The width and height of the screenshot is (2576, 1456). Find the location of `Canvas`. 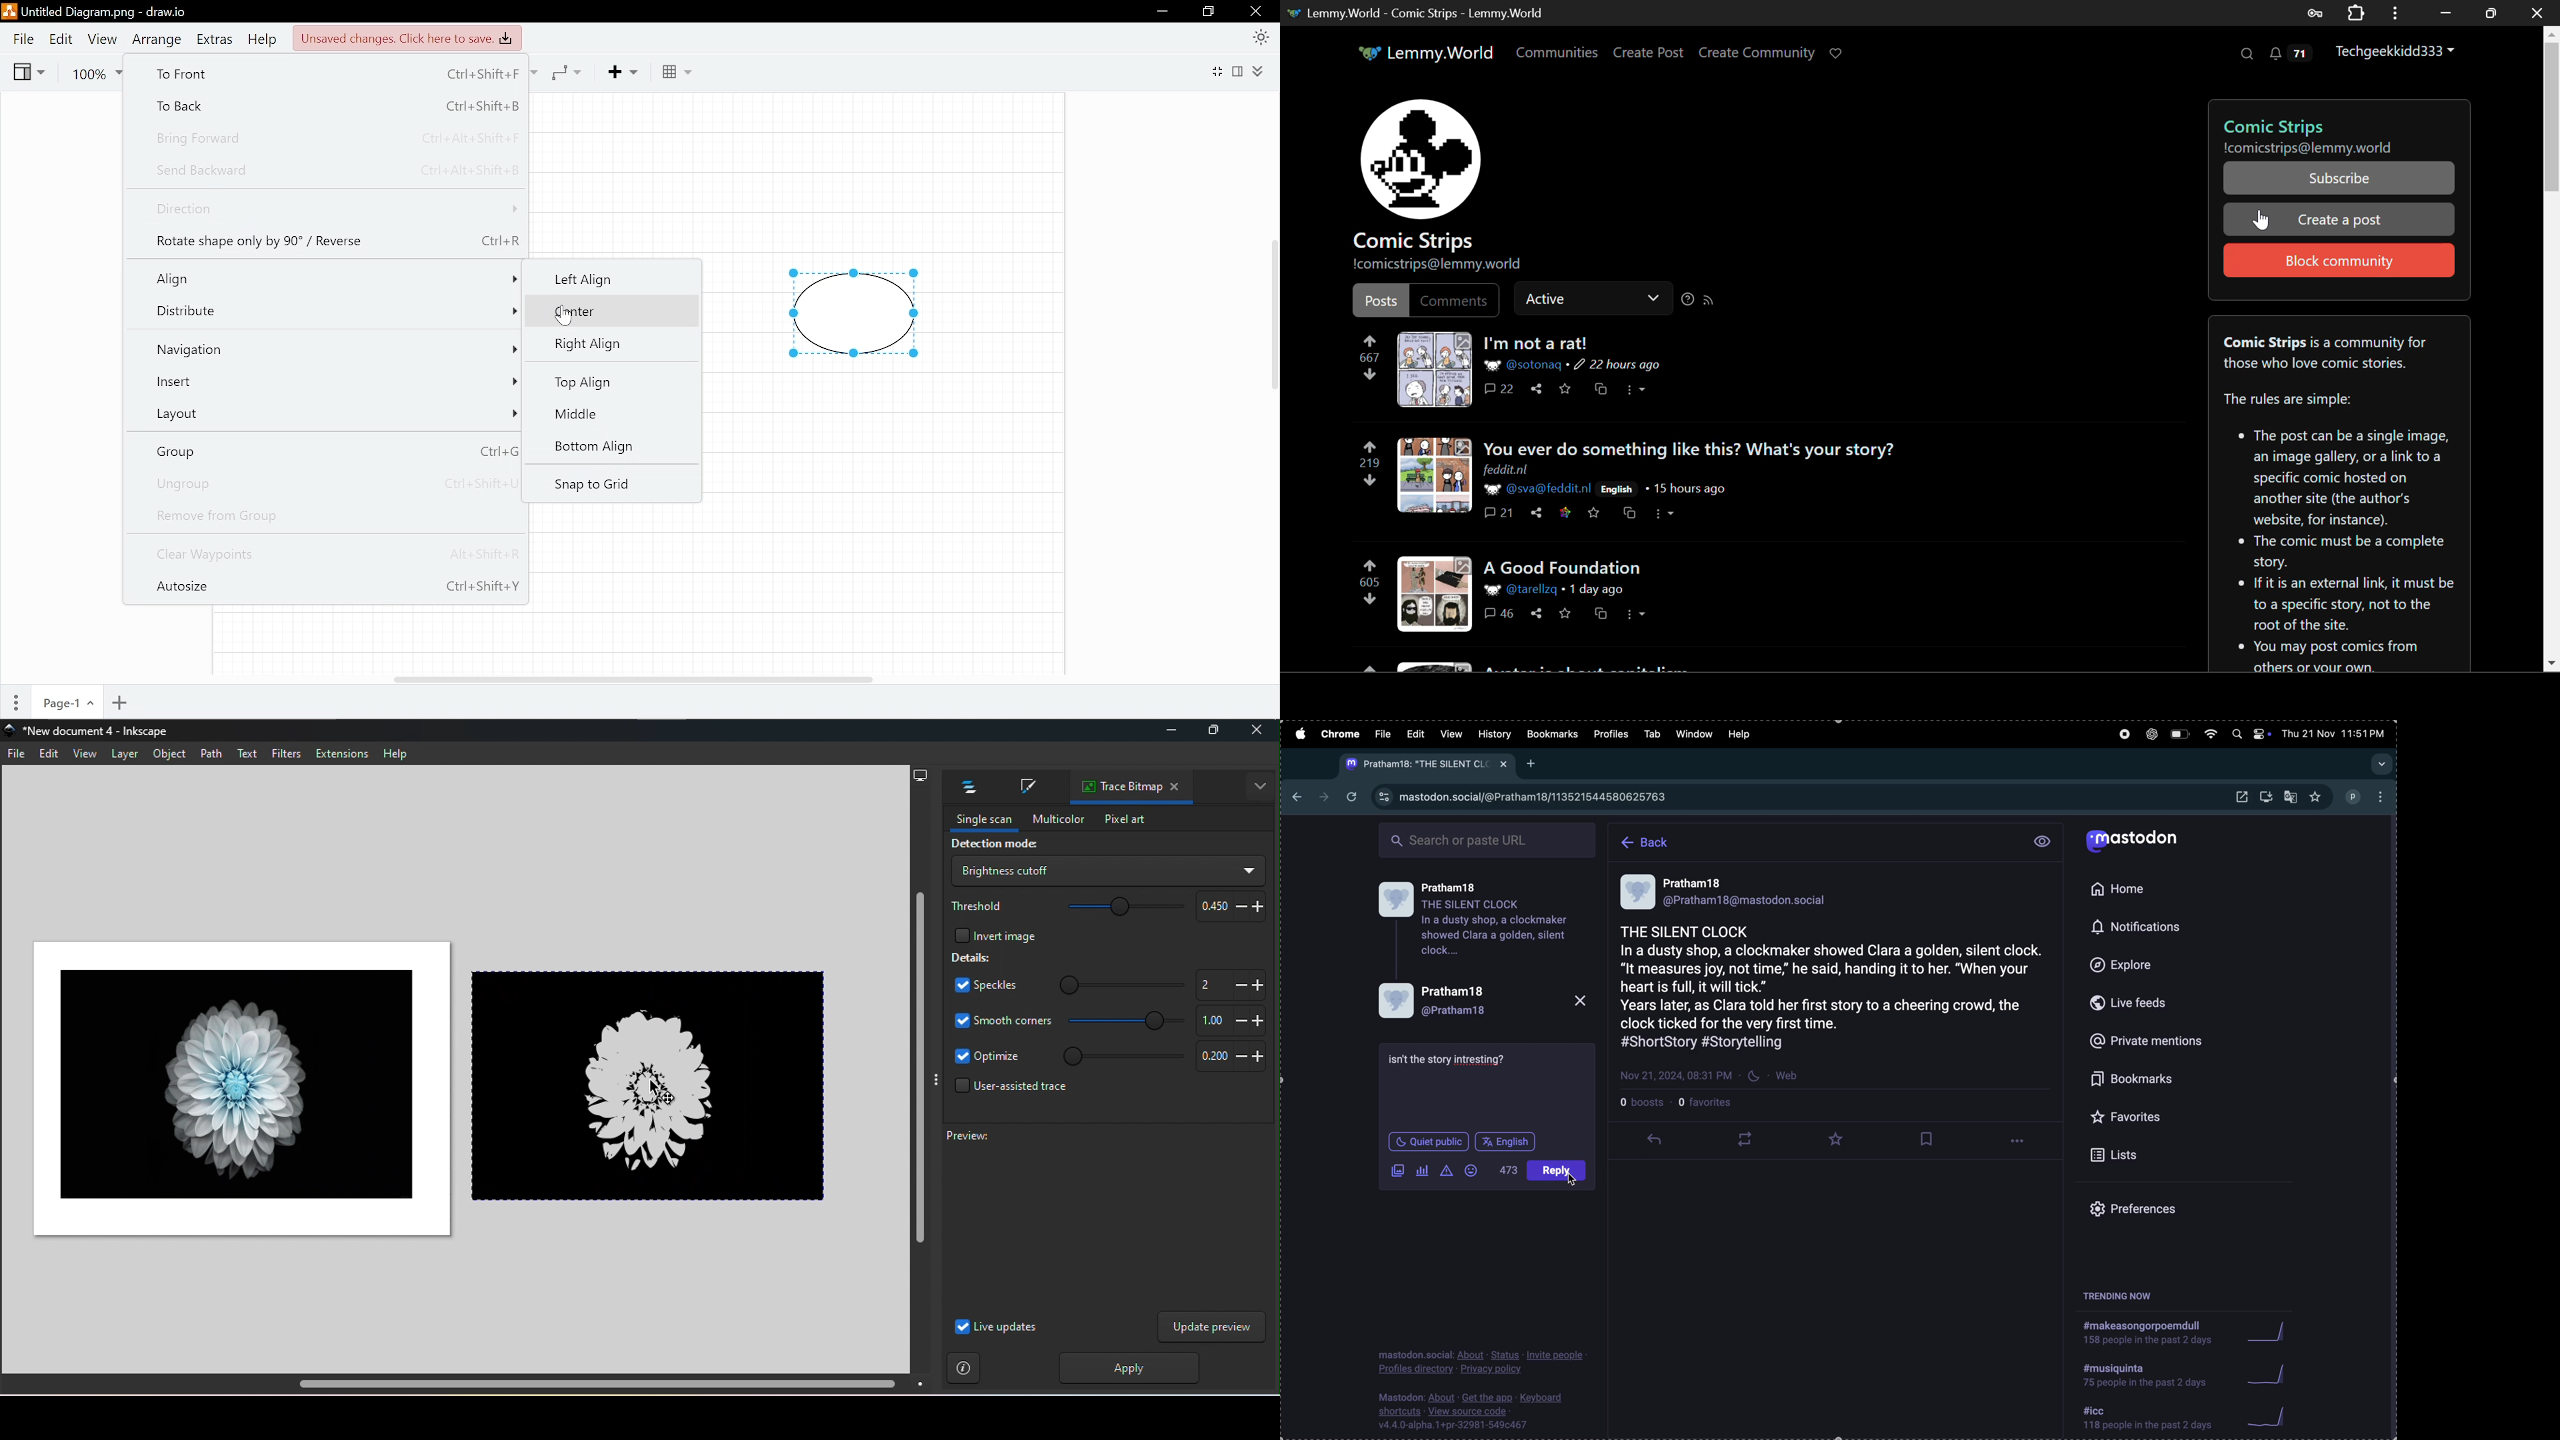

Canvas is located at coordinates (235, 1089).